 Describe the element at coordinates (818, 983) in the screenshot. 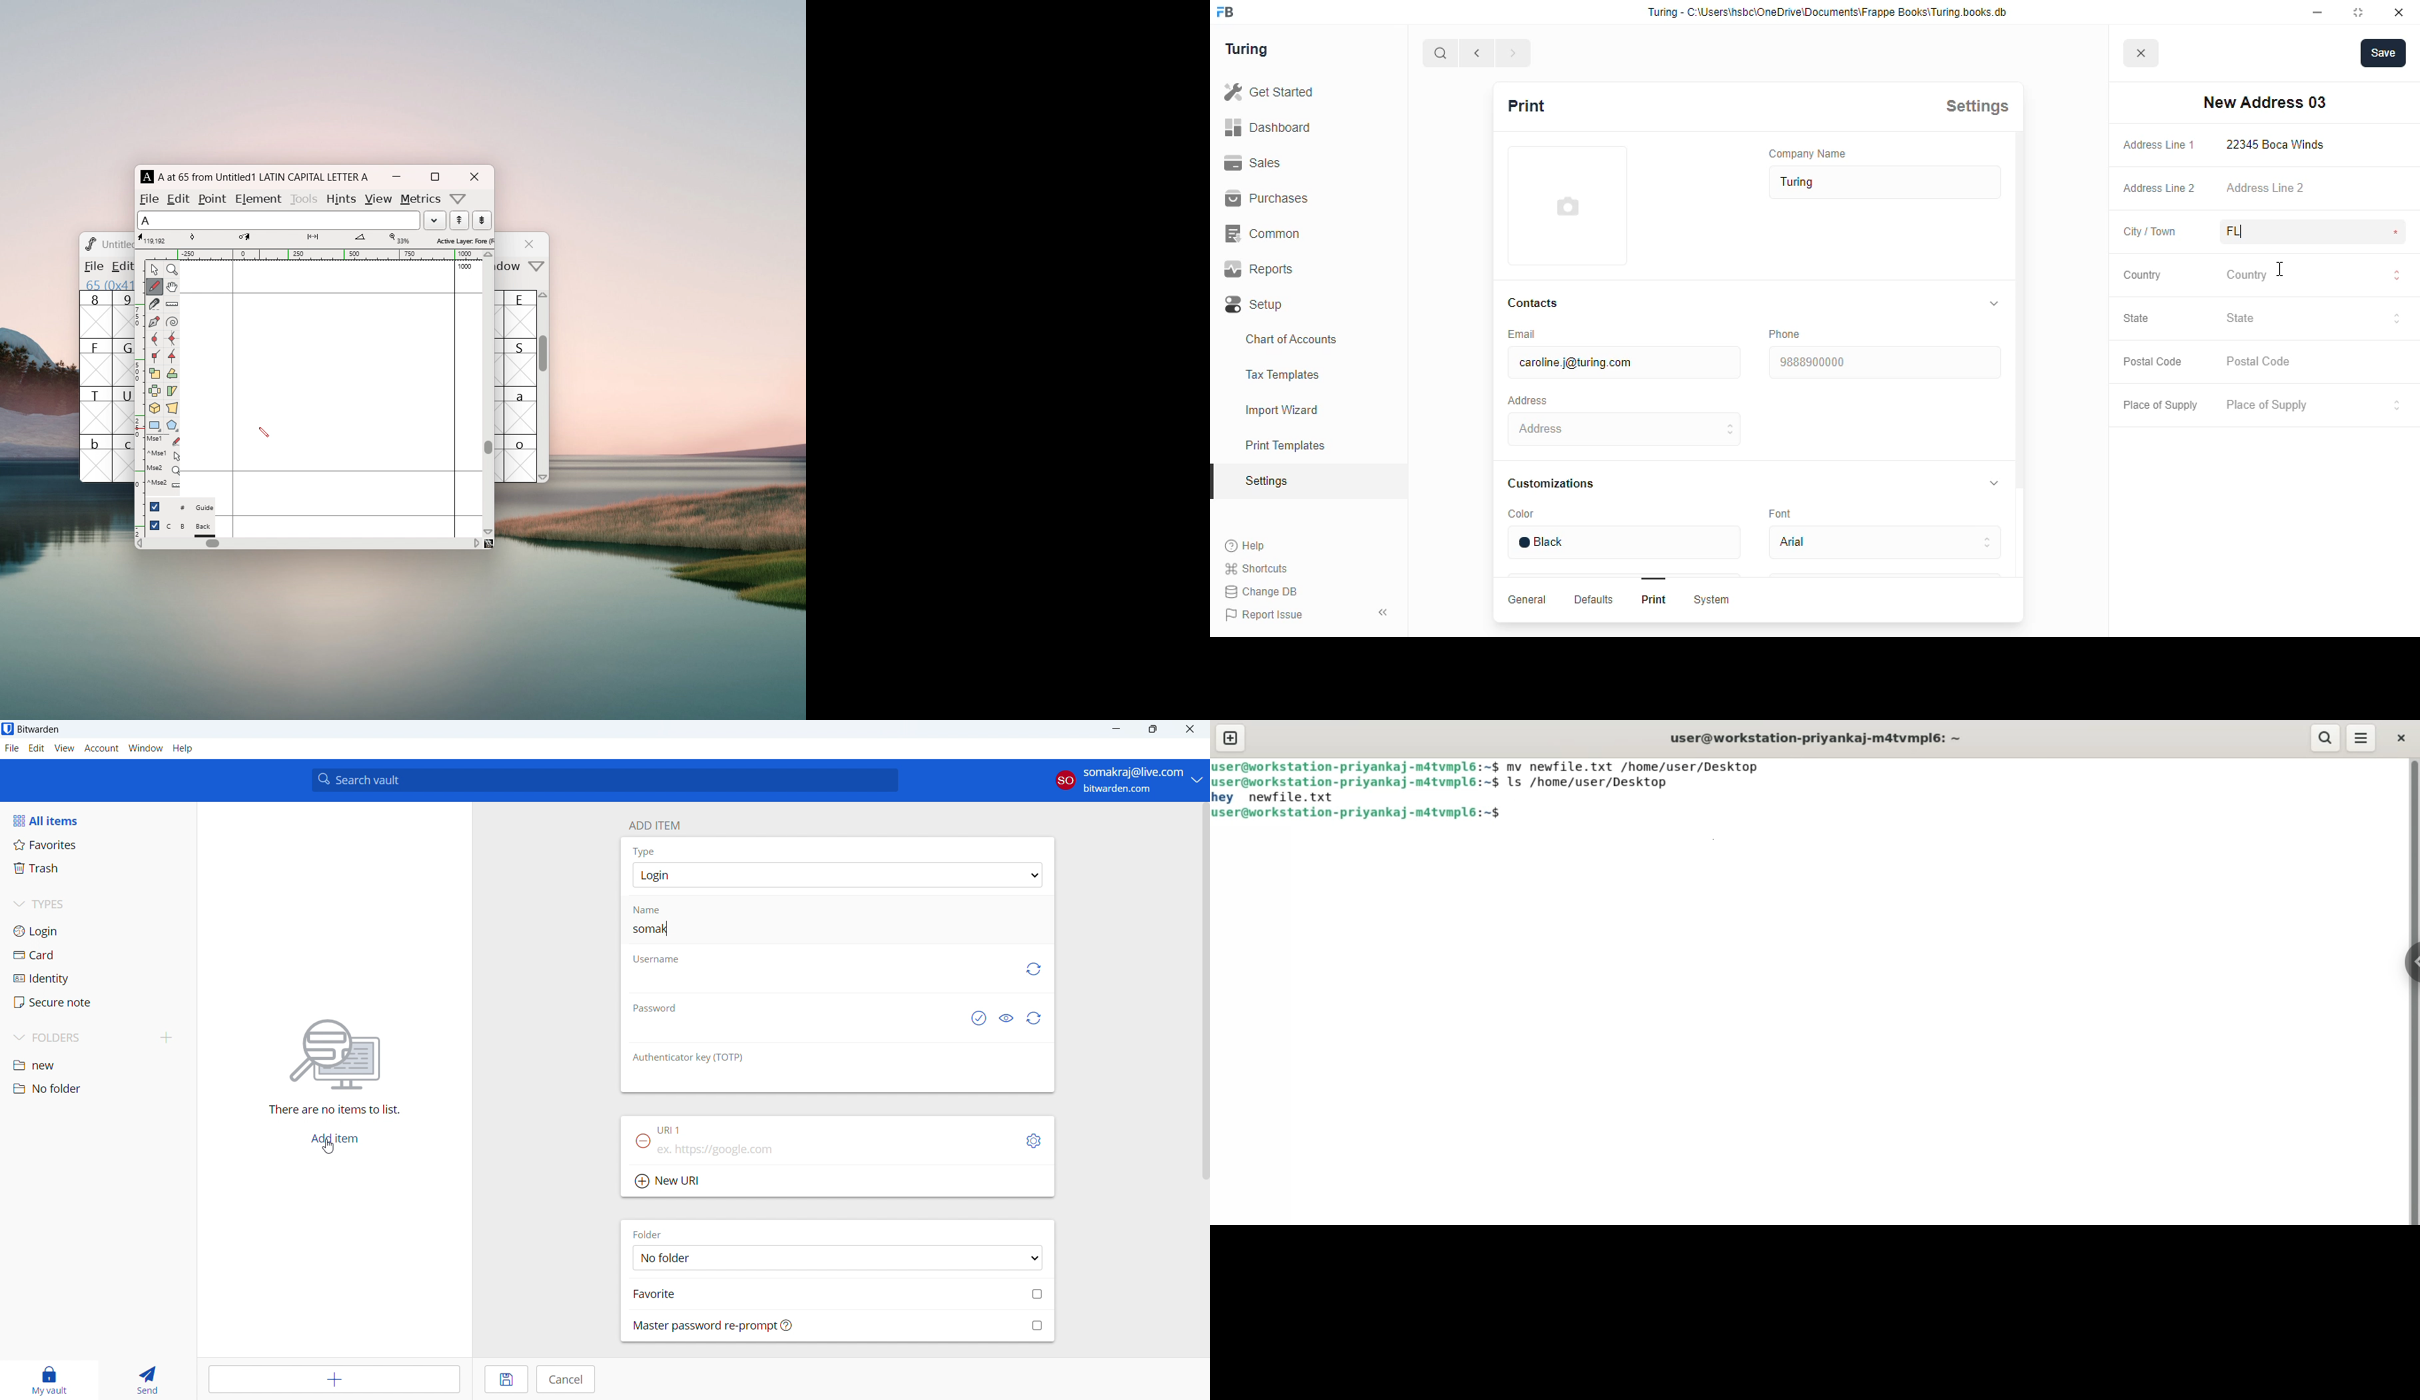

I see `add username` at that location.